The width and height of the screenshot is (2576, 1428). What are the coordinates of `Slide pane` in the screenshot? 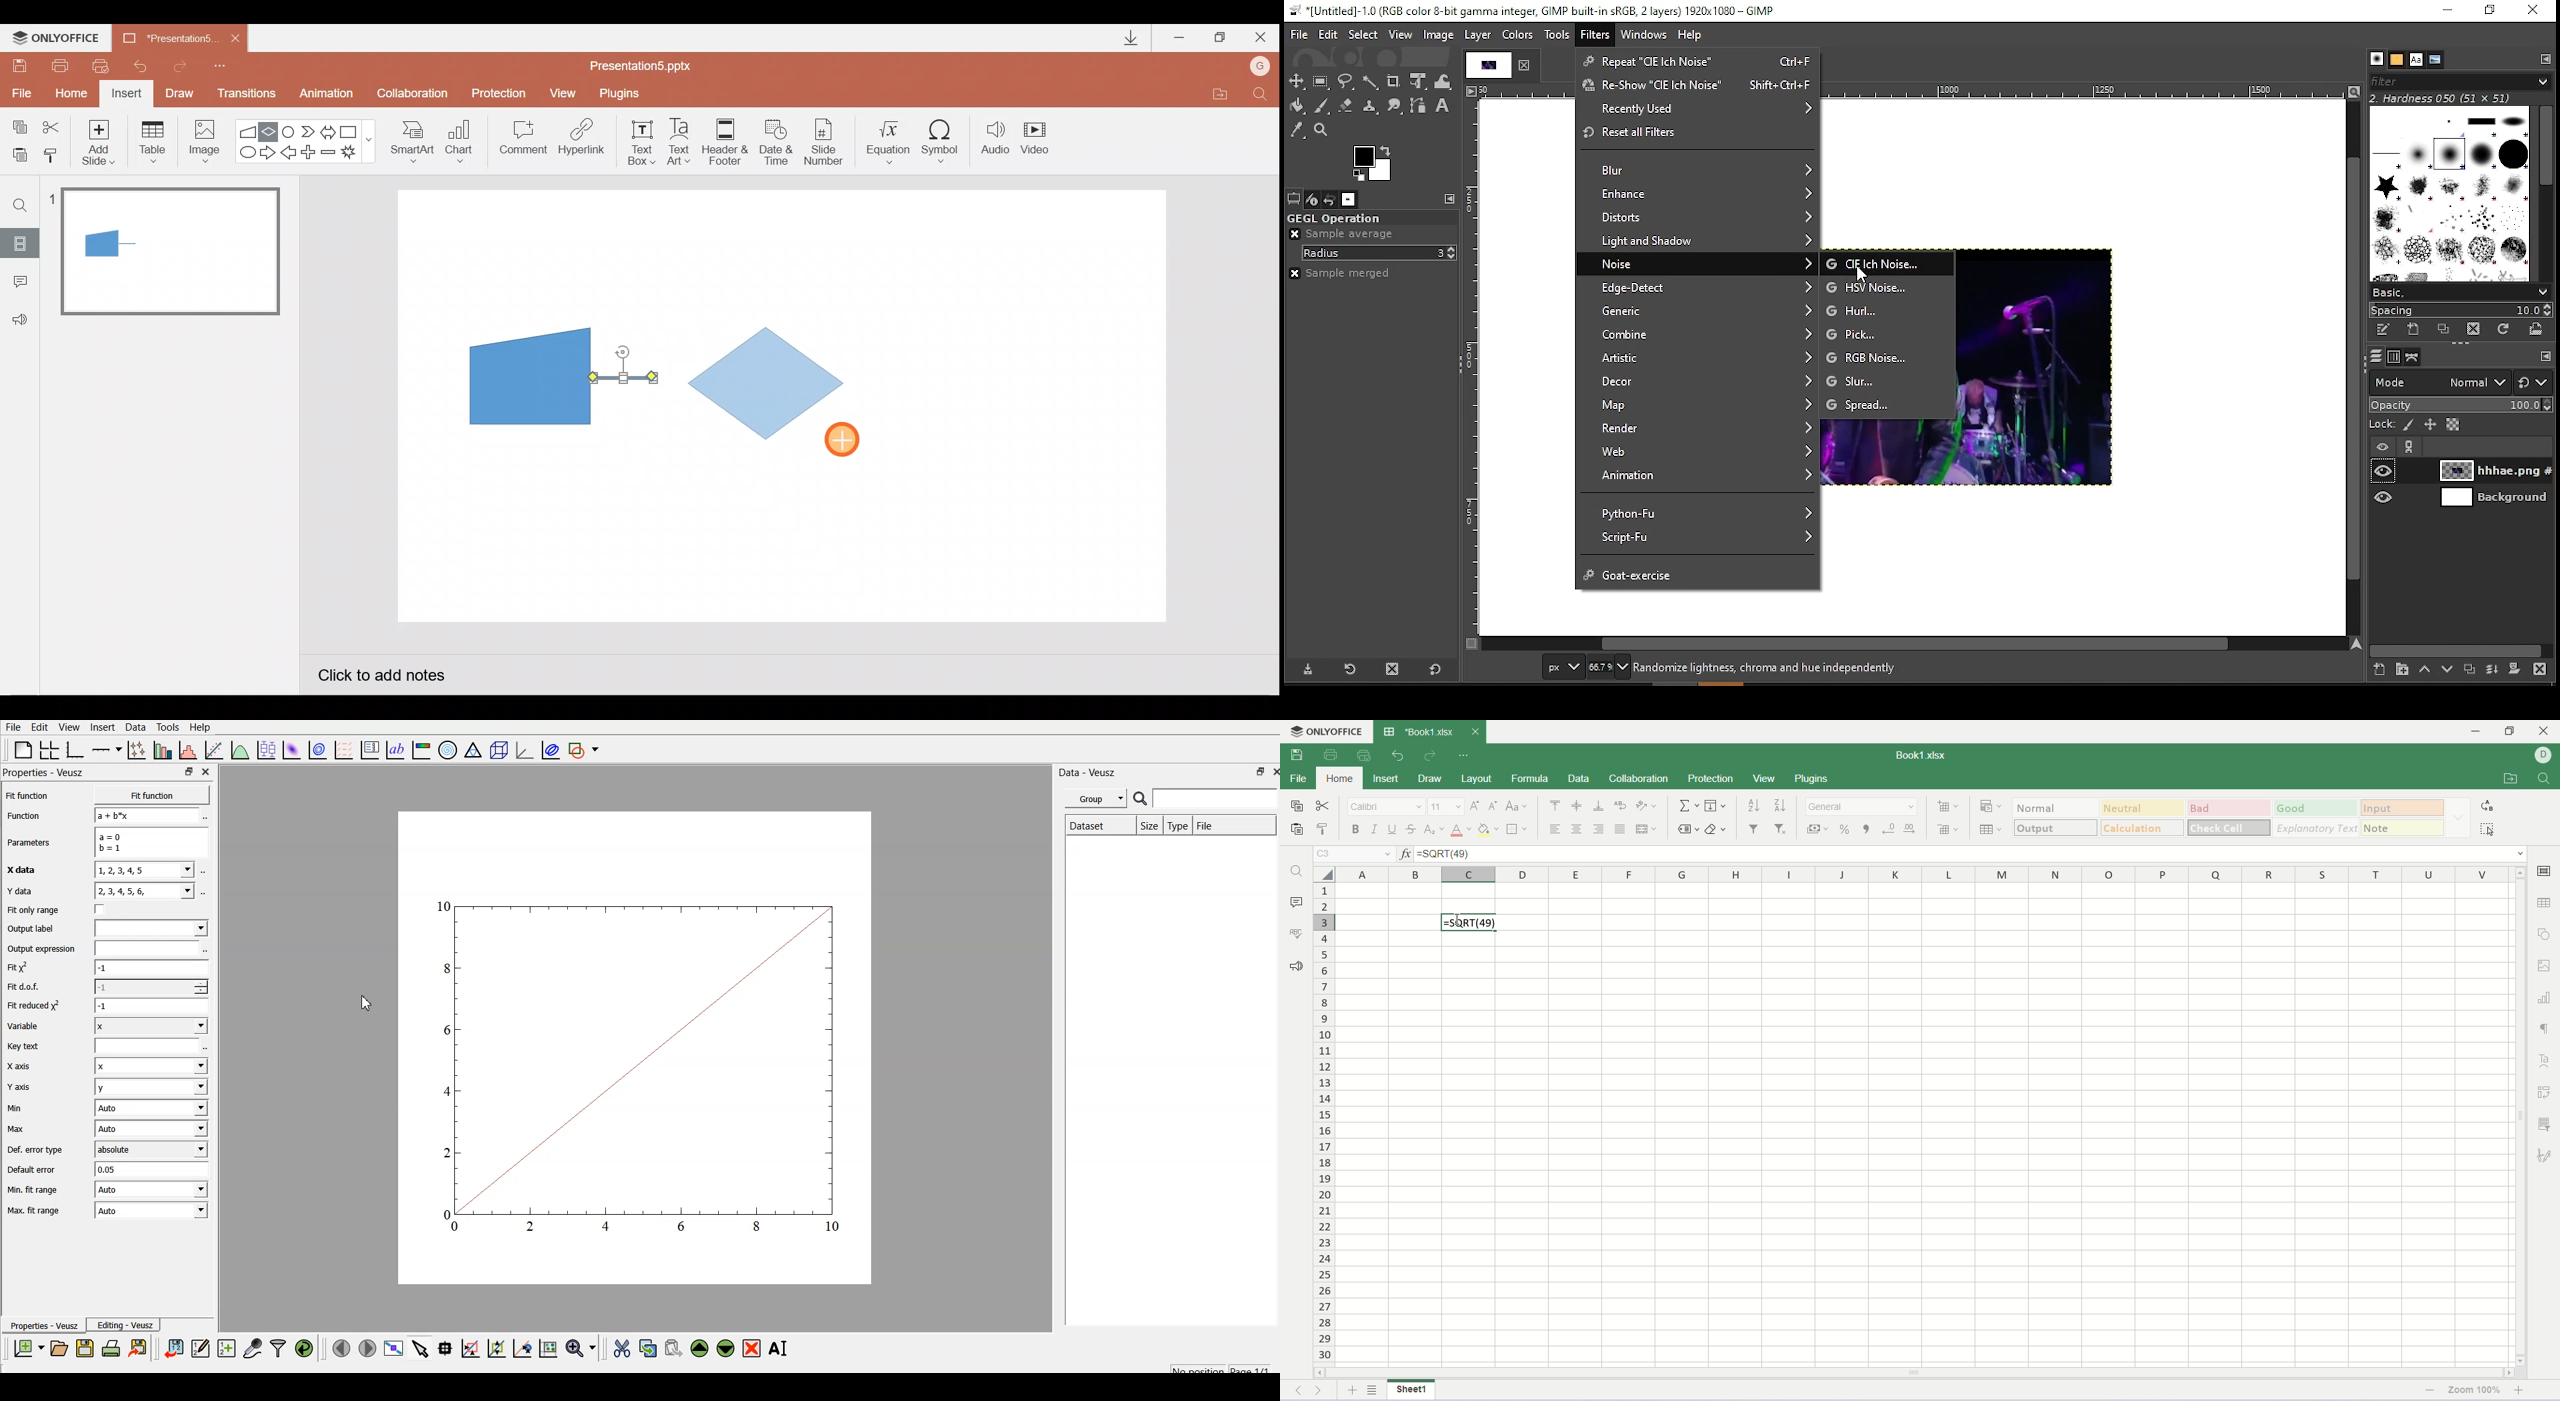 It's located at (173, 386).